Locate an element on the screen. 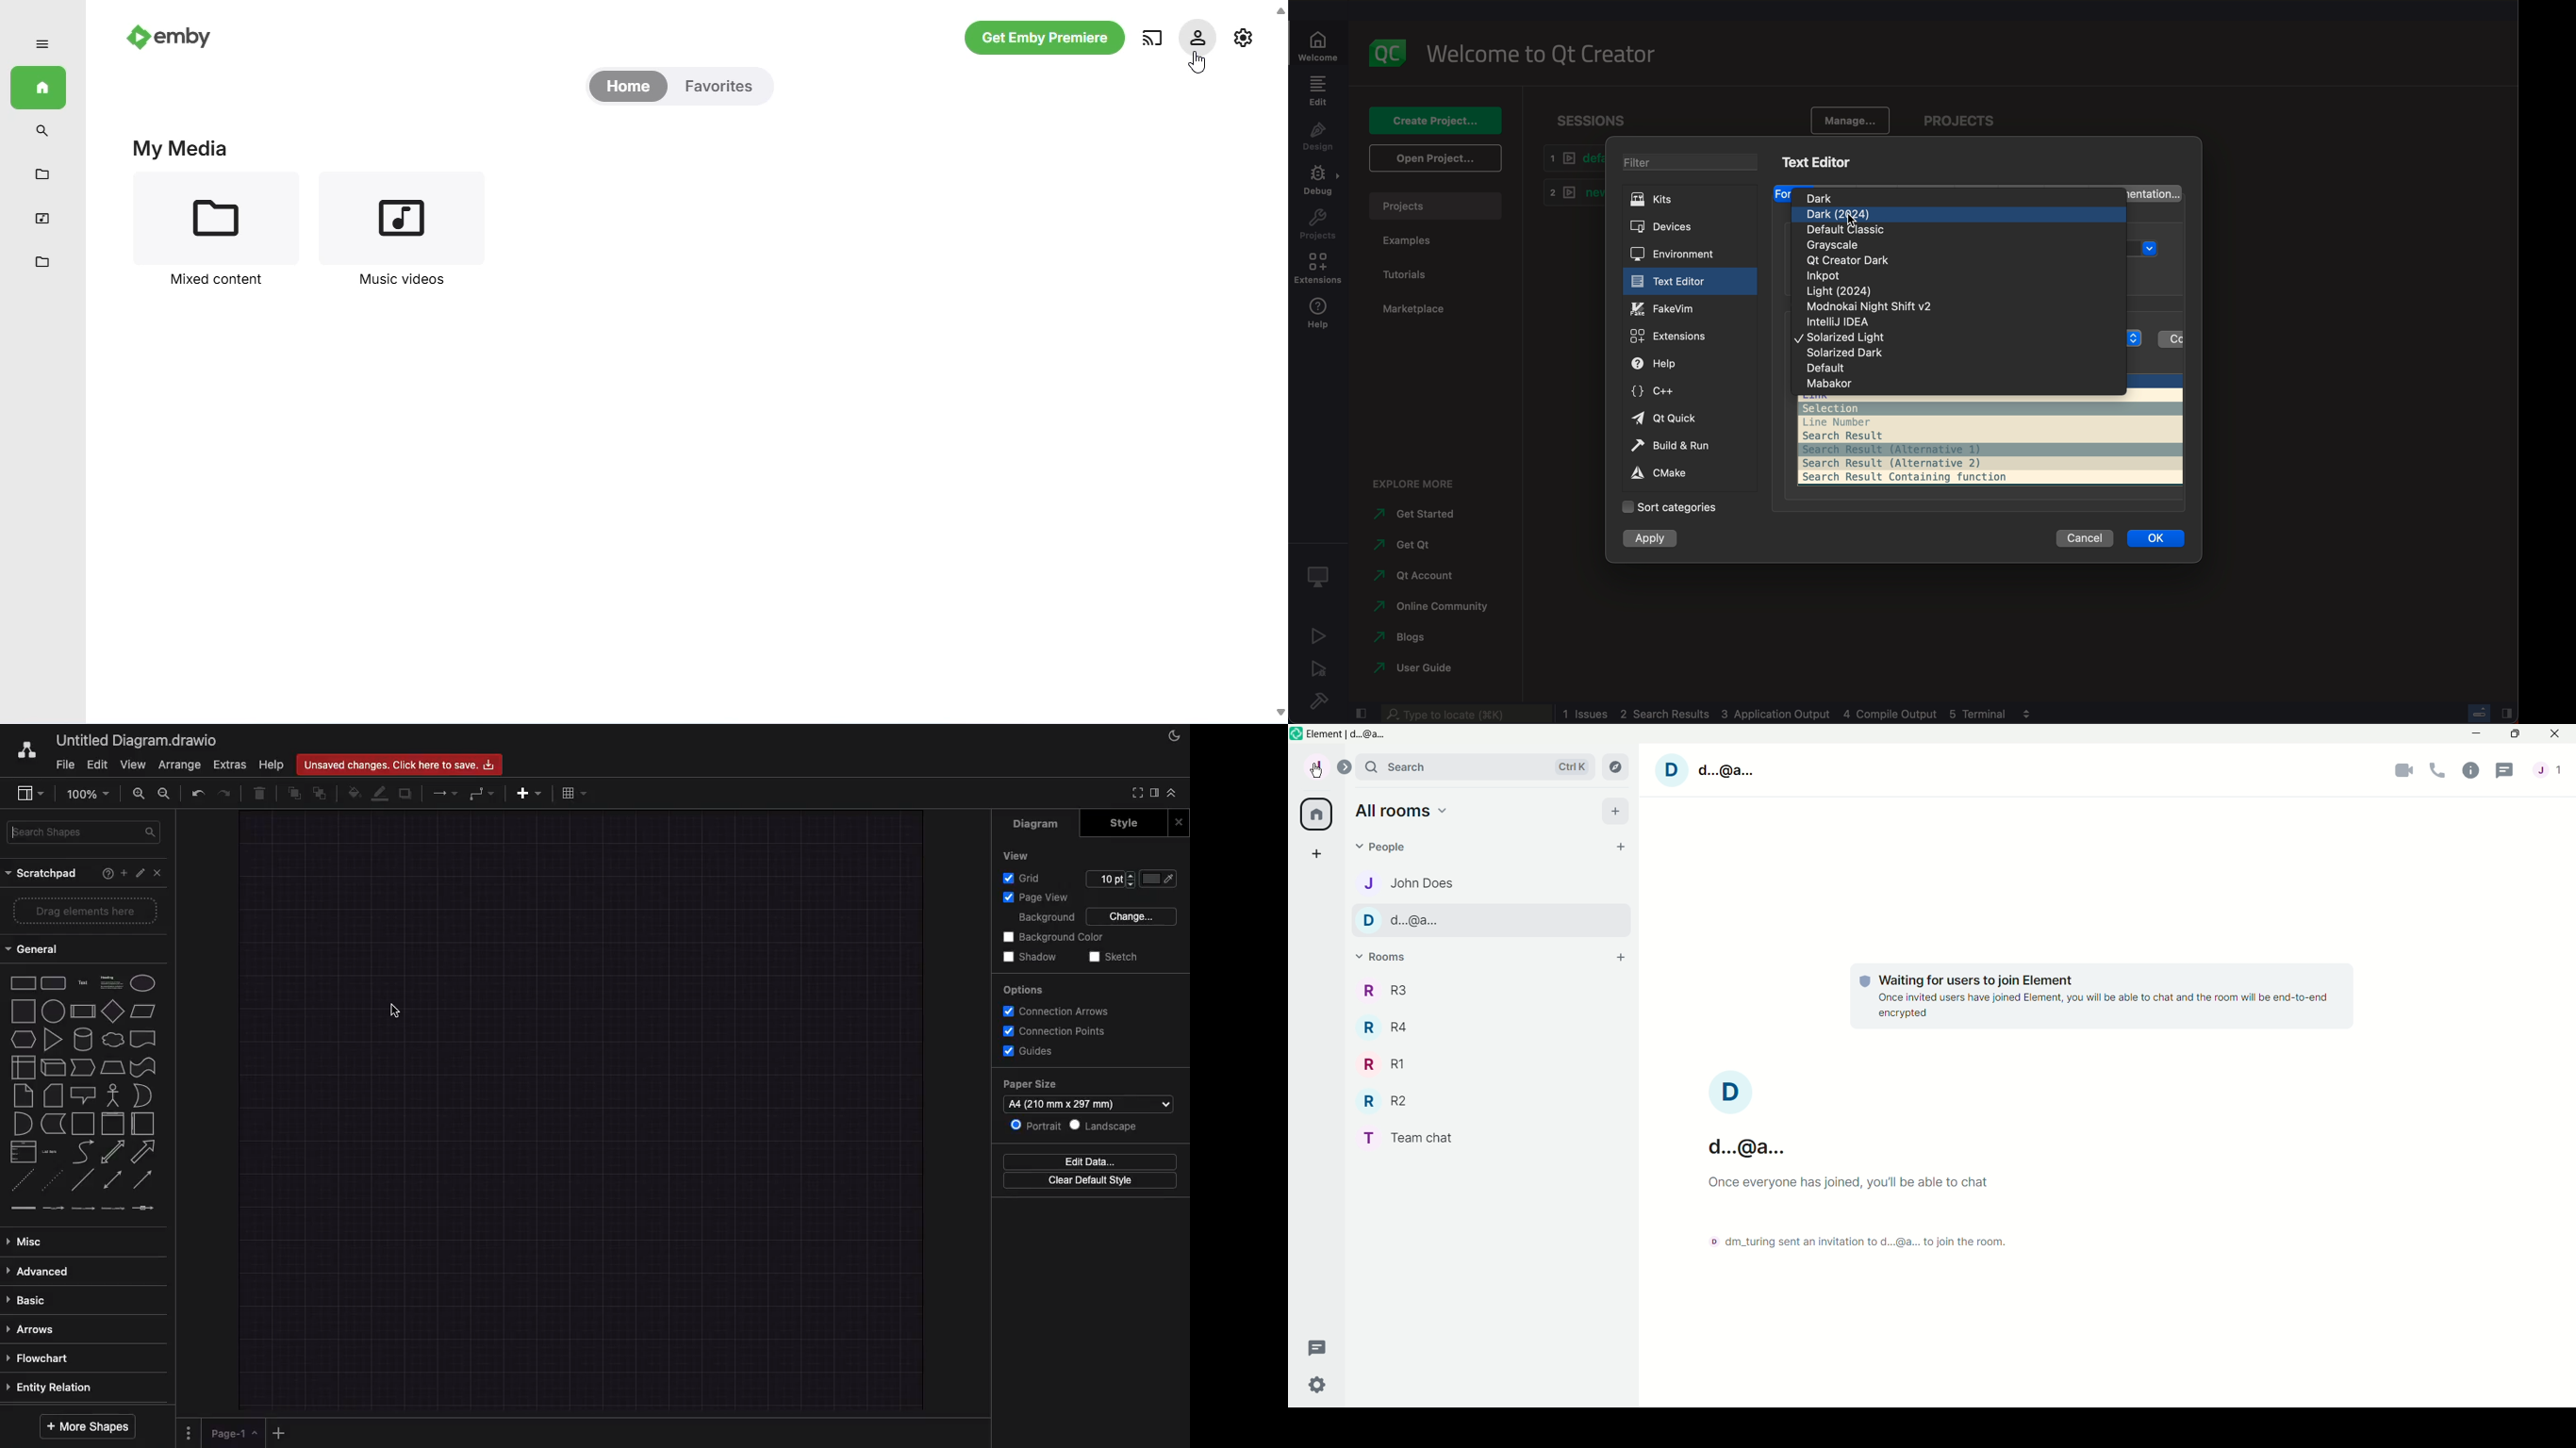 The width and height of the screenshot is (2576, 1456). Threads is located at coordinates (2506, 772).